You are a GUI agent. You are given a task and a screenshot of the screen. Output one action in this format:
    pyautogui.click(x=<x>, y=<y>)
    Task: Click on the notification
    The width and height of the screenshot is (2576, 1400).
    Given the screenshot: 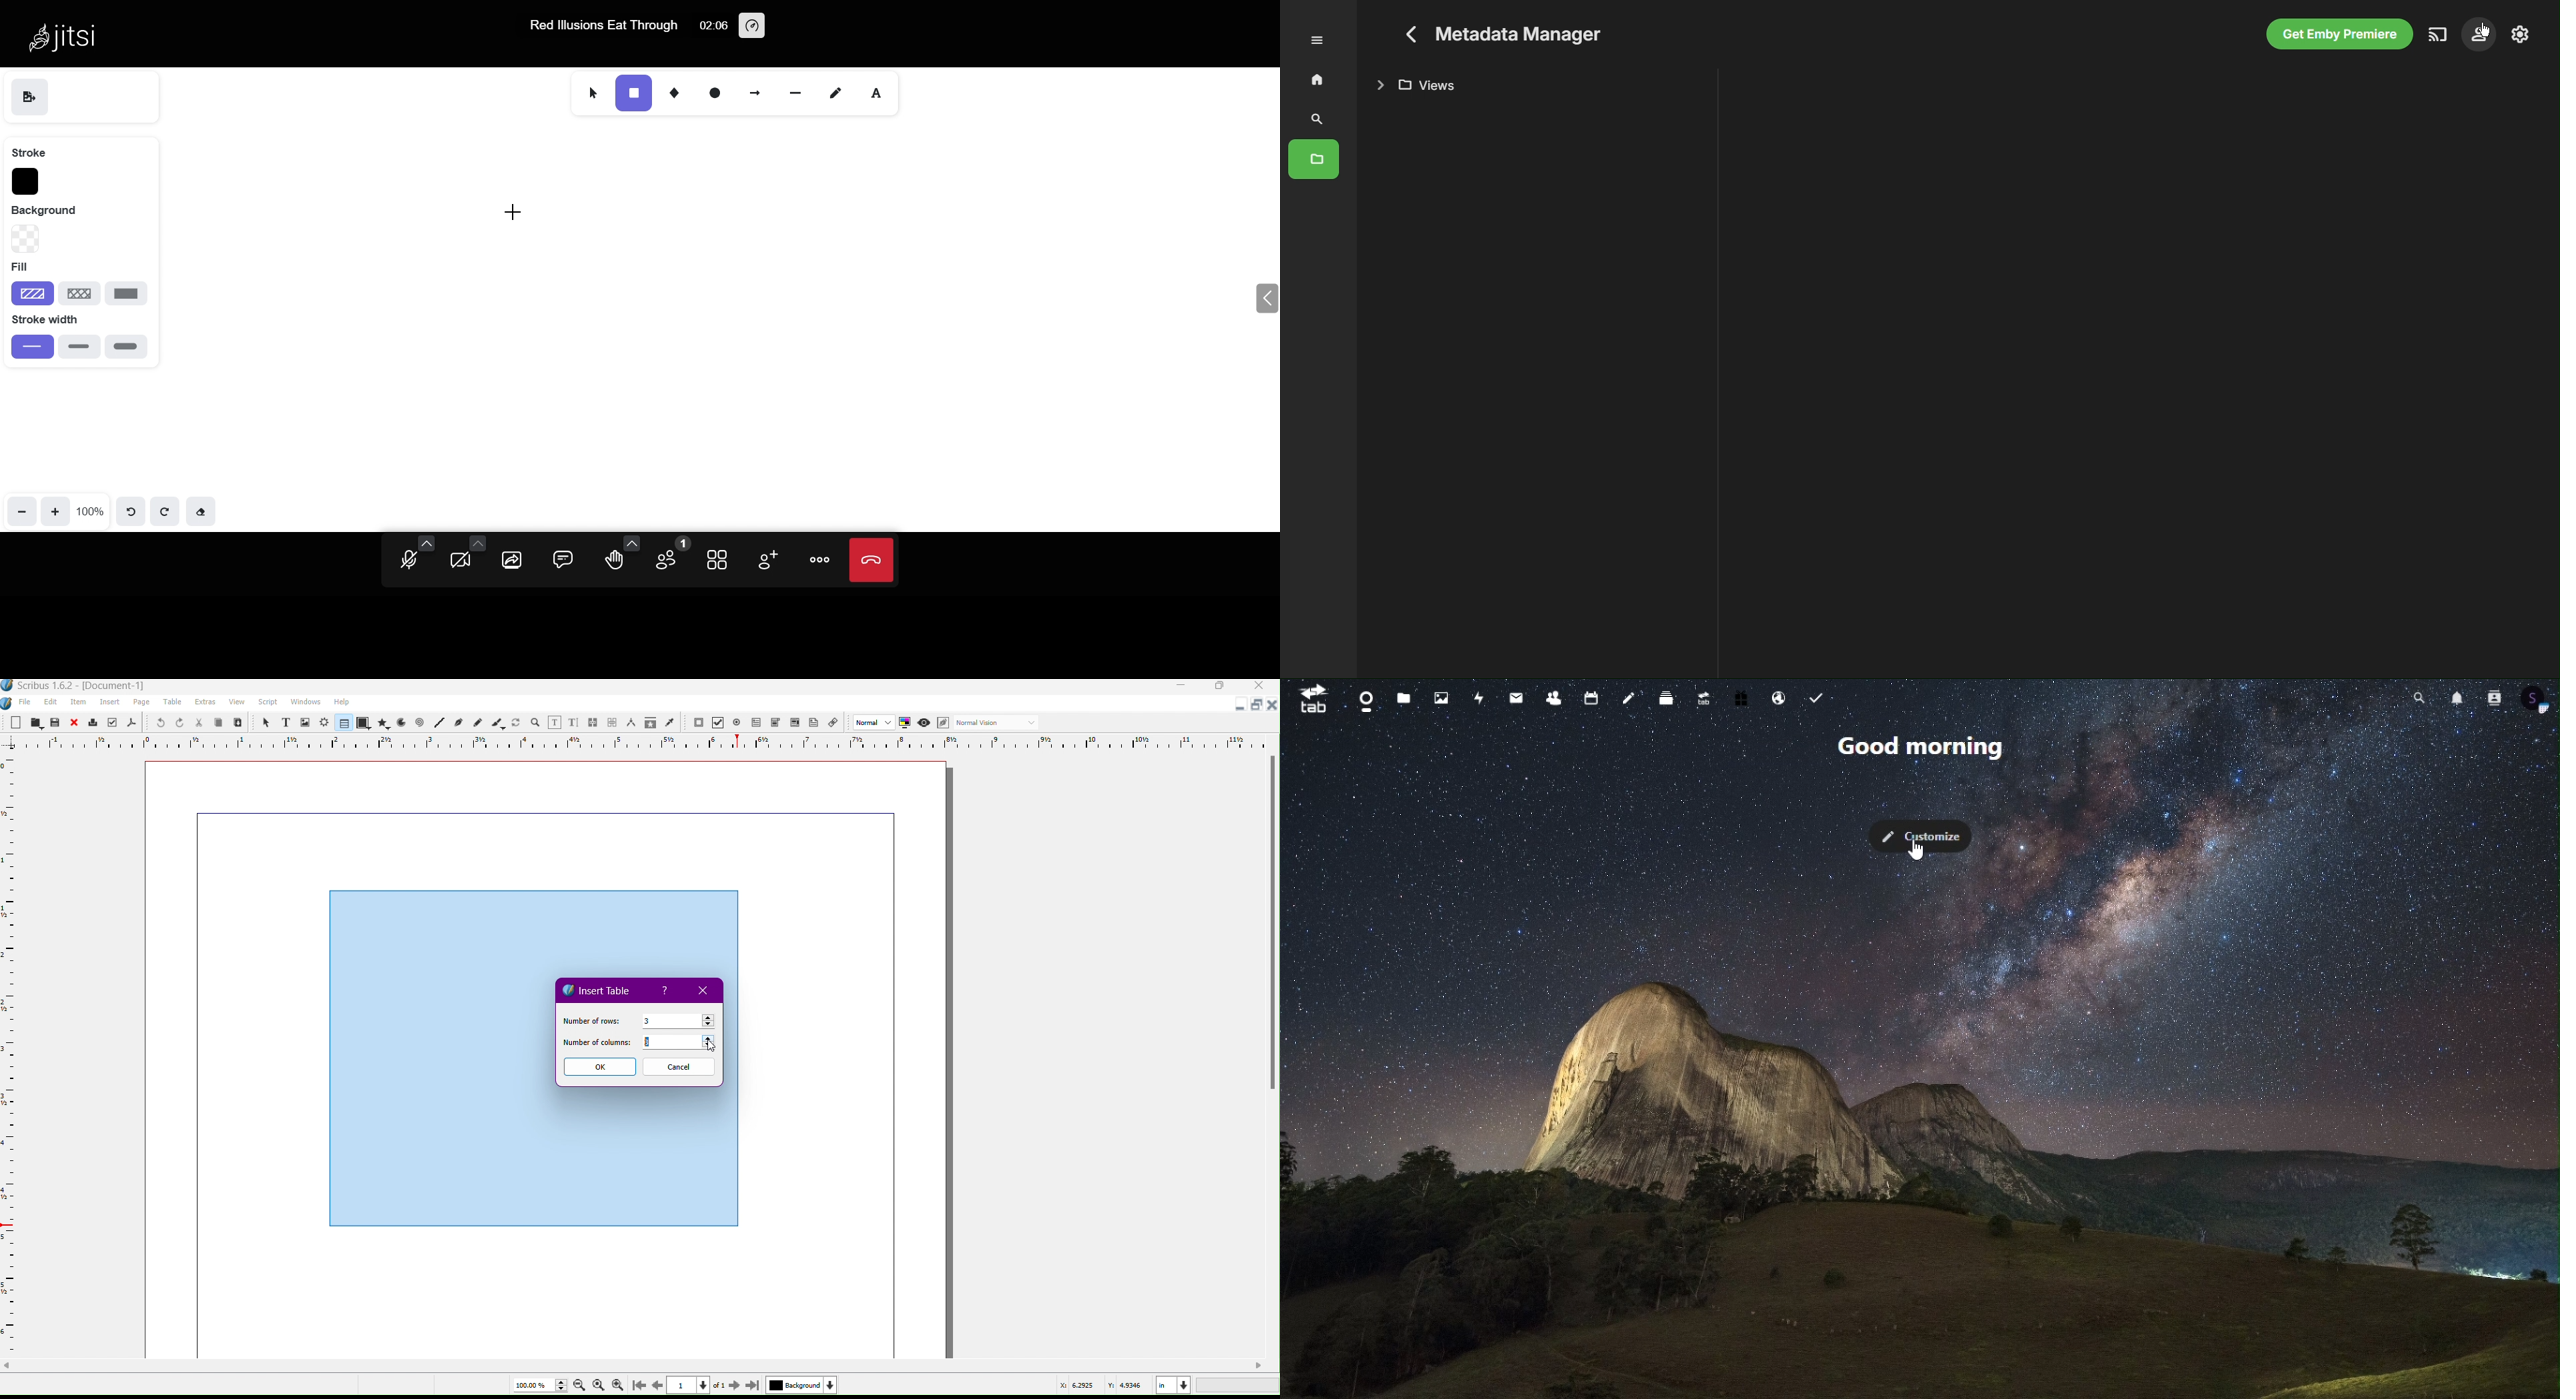 What is the action you would take?
    pyautogui.click(x=2455, y=698)
    